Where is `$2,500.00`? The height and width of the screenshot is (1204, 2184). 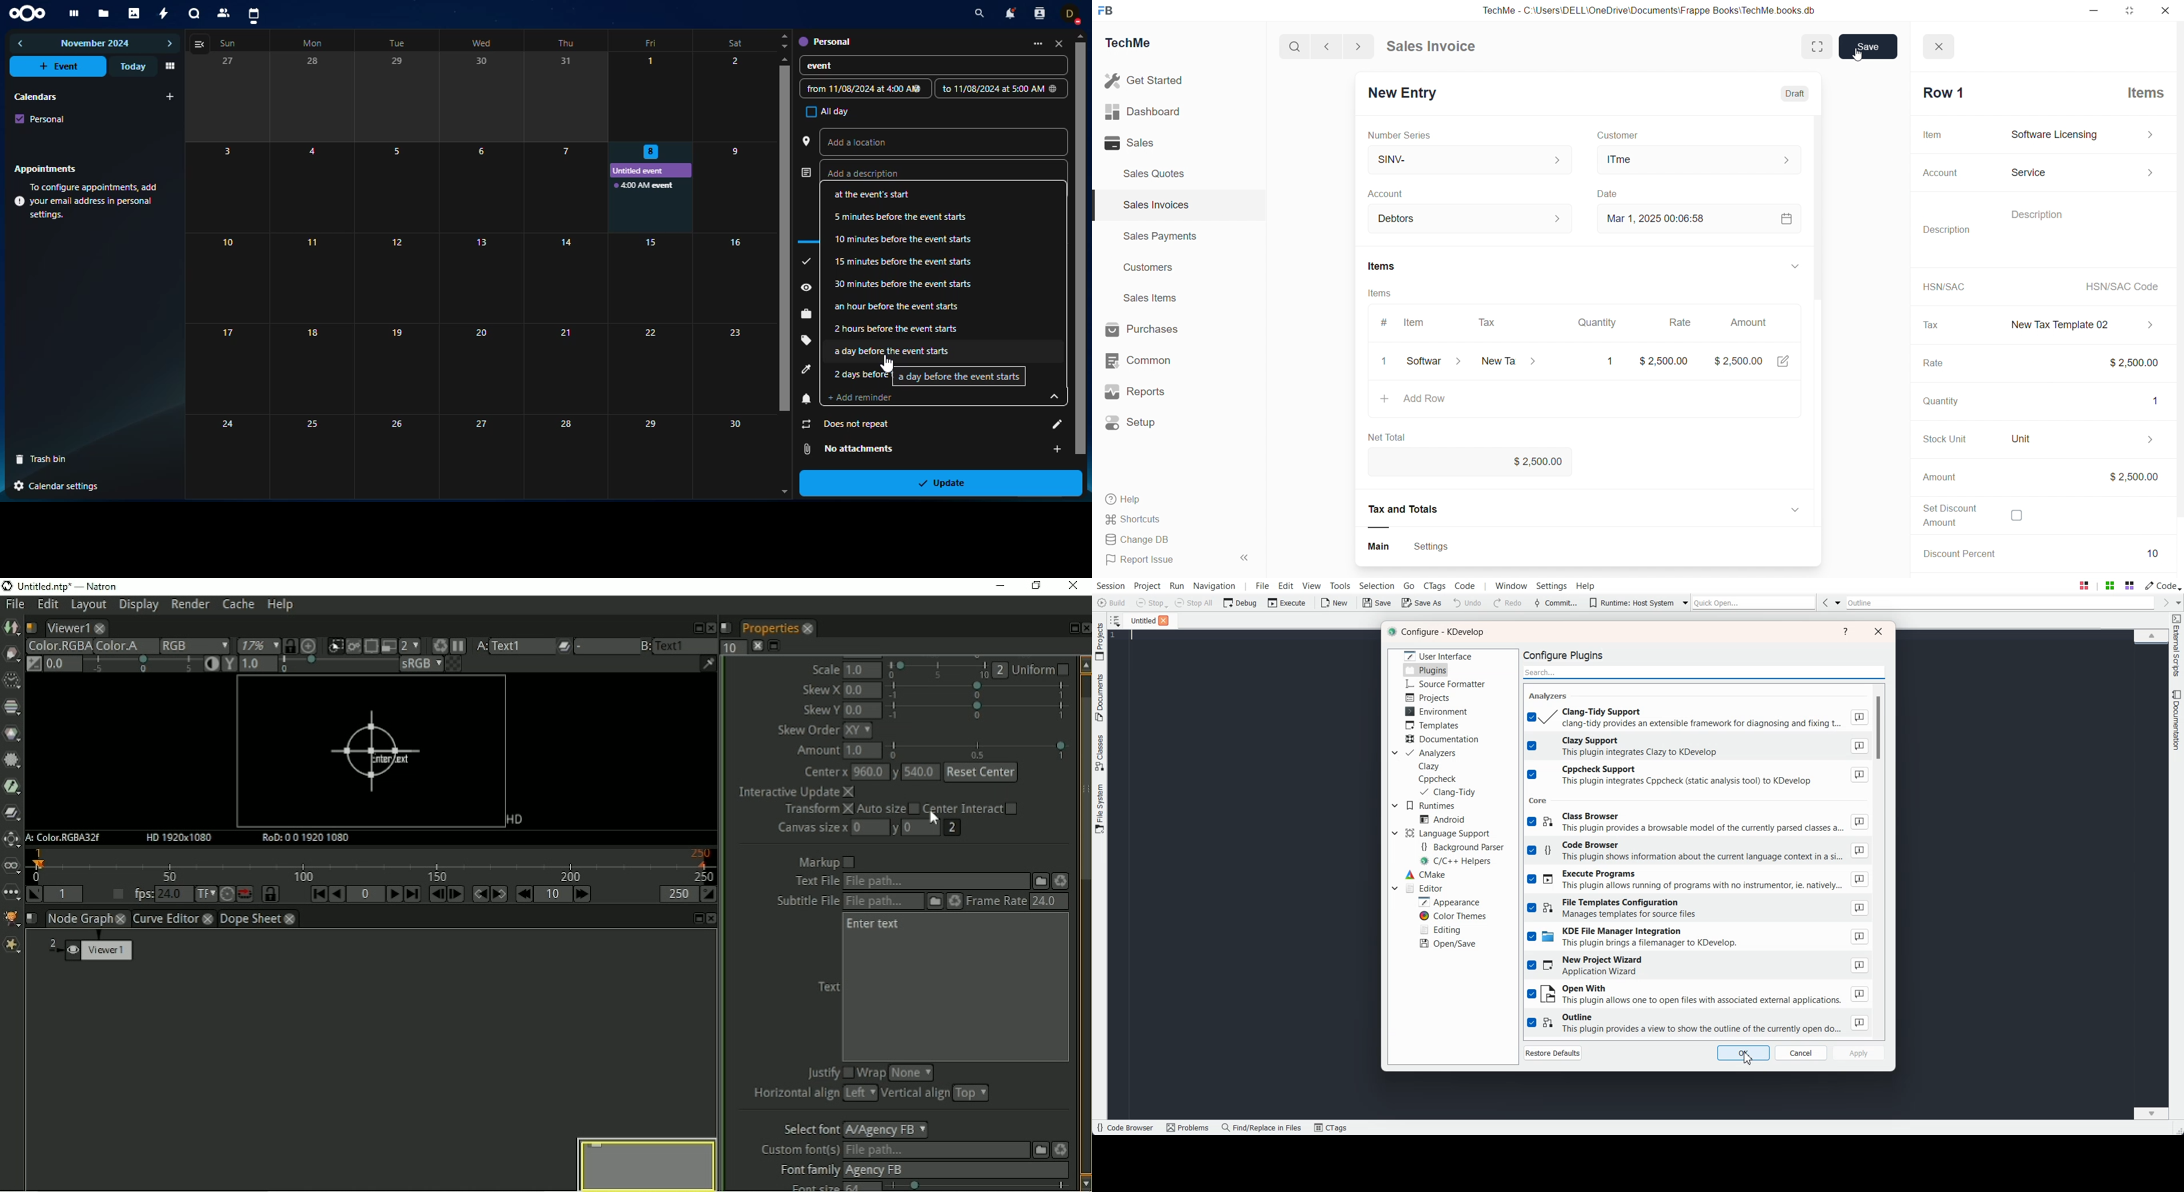 $2,500.00 is located at coordinates (2125, 362).